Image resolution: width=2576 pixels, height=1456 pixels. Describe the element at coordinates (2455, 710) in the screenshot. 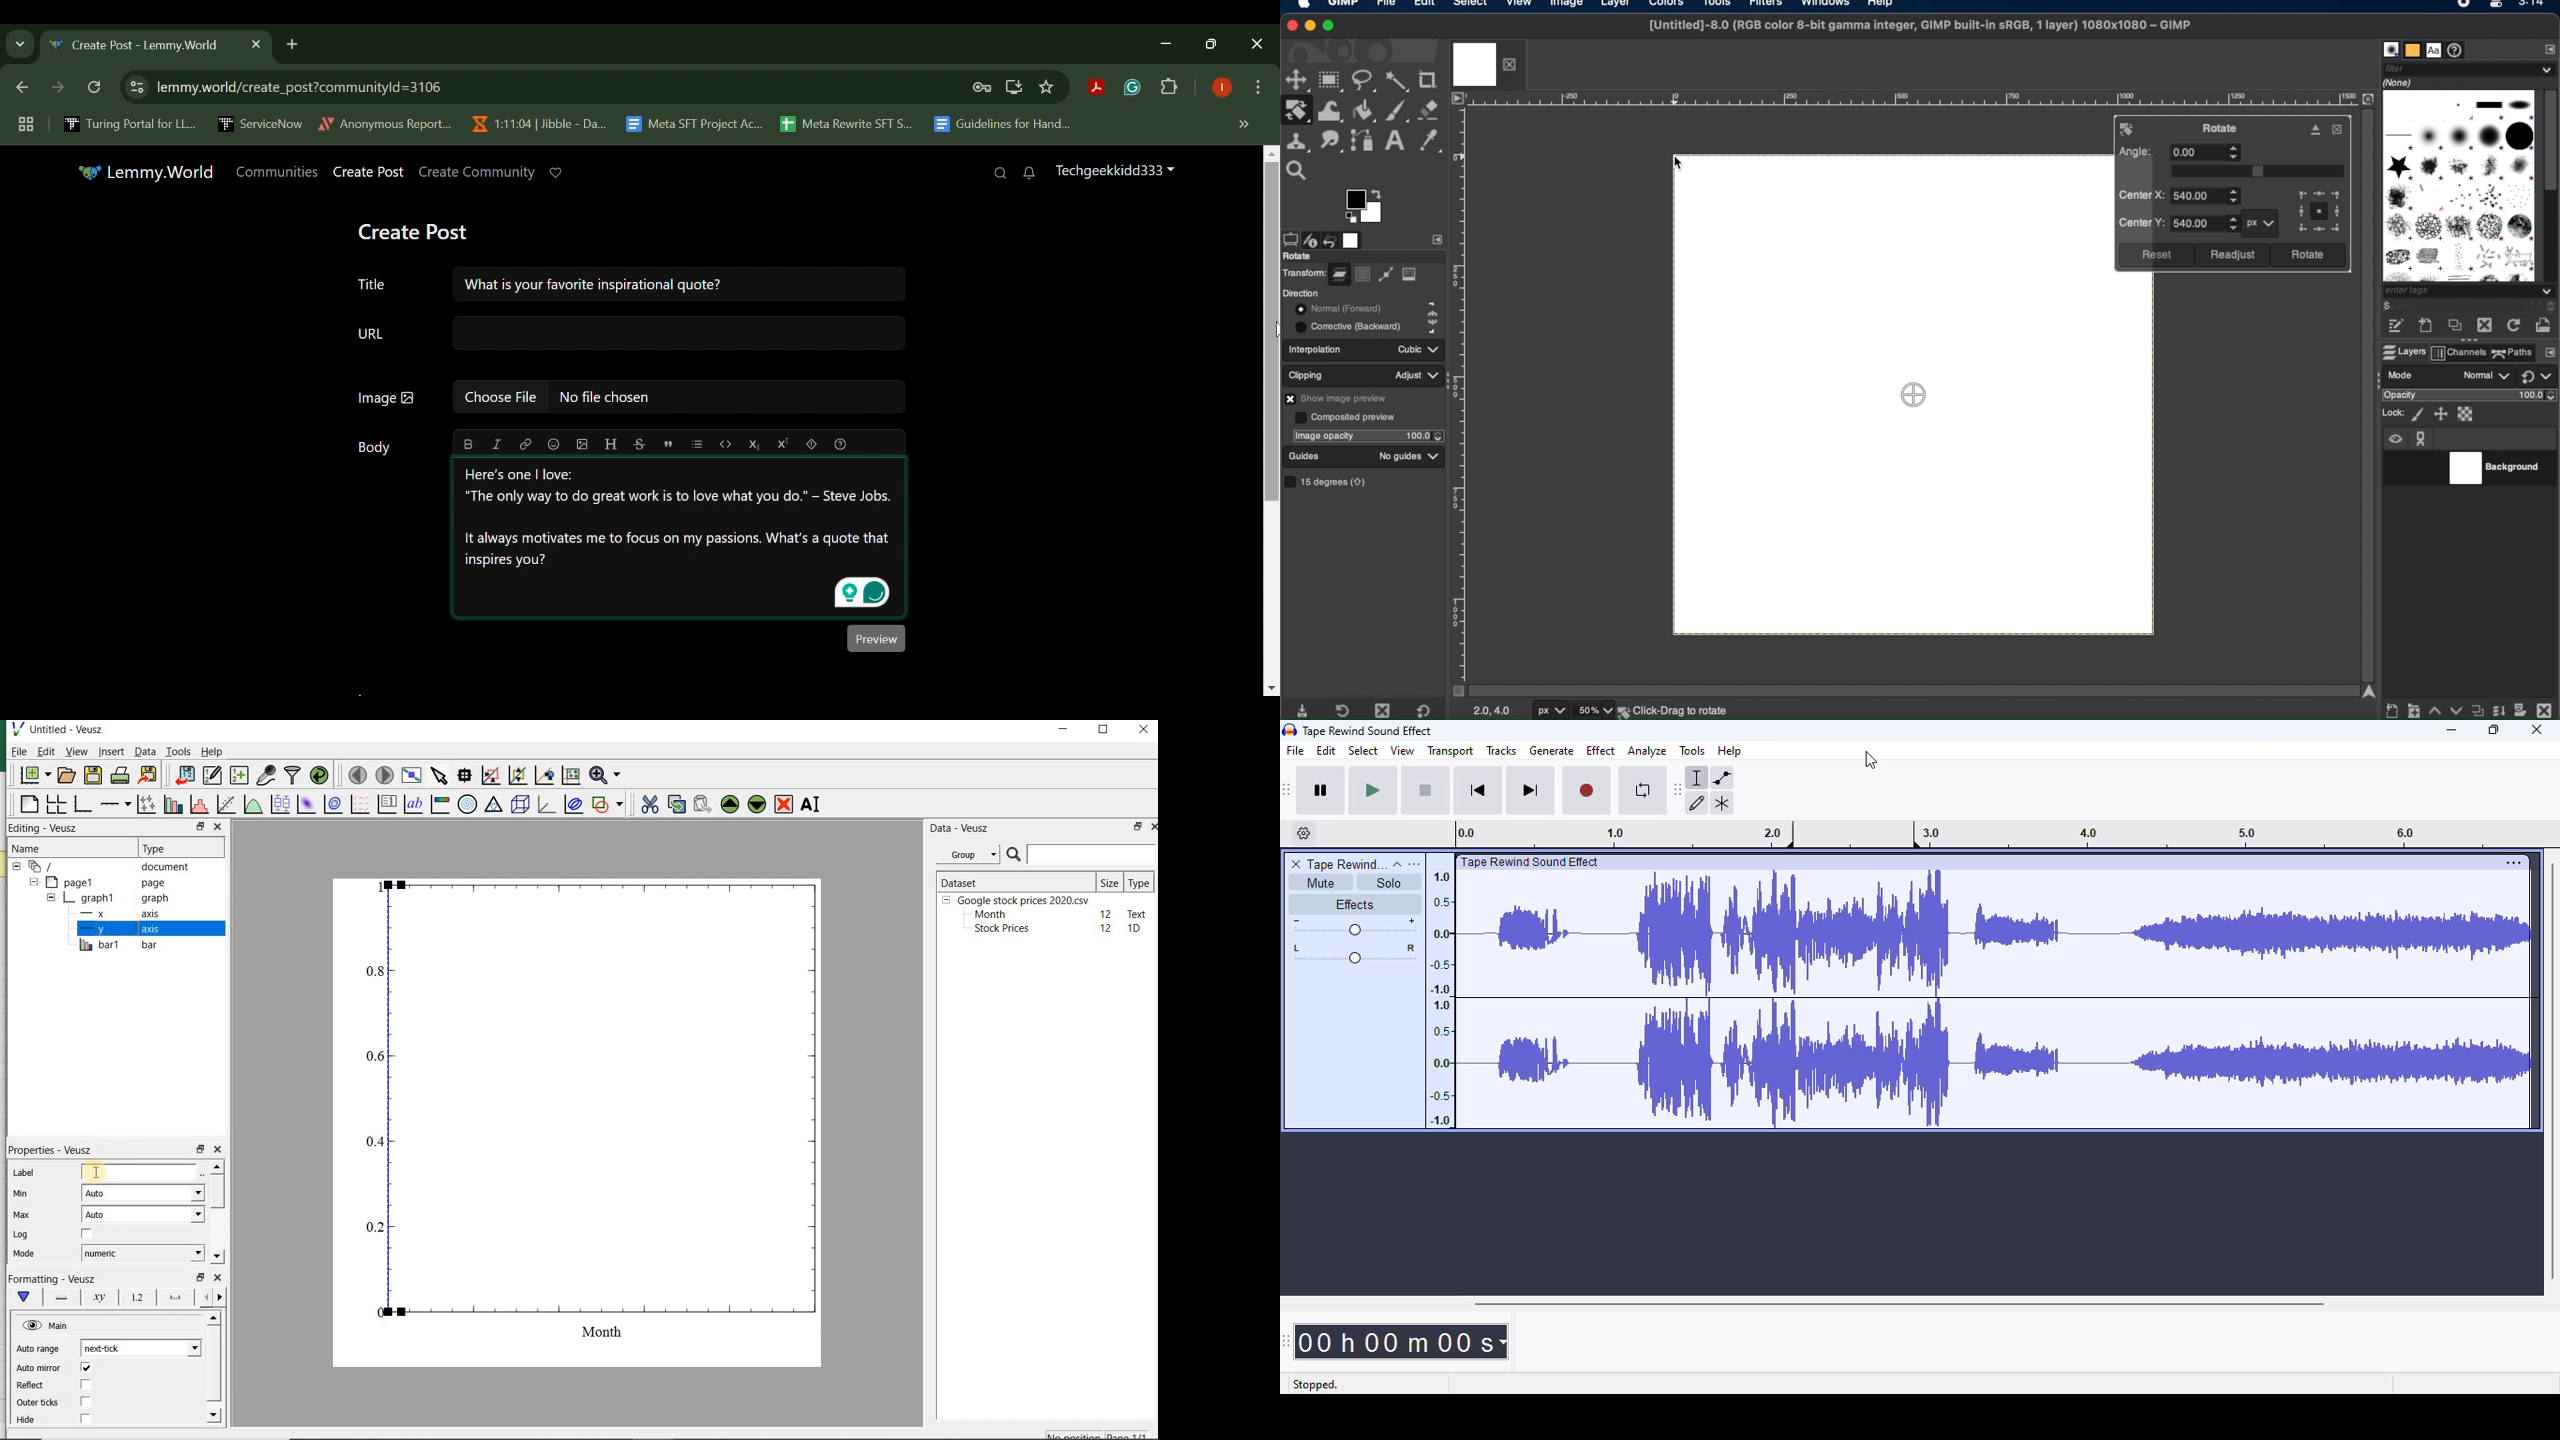

I see `lower this layer` at that location.